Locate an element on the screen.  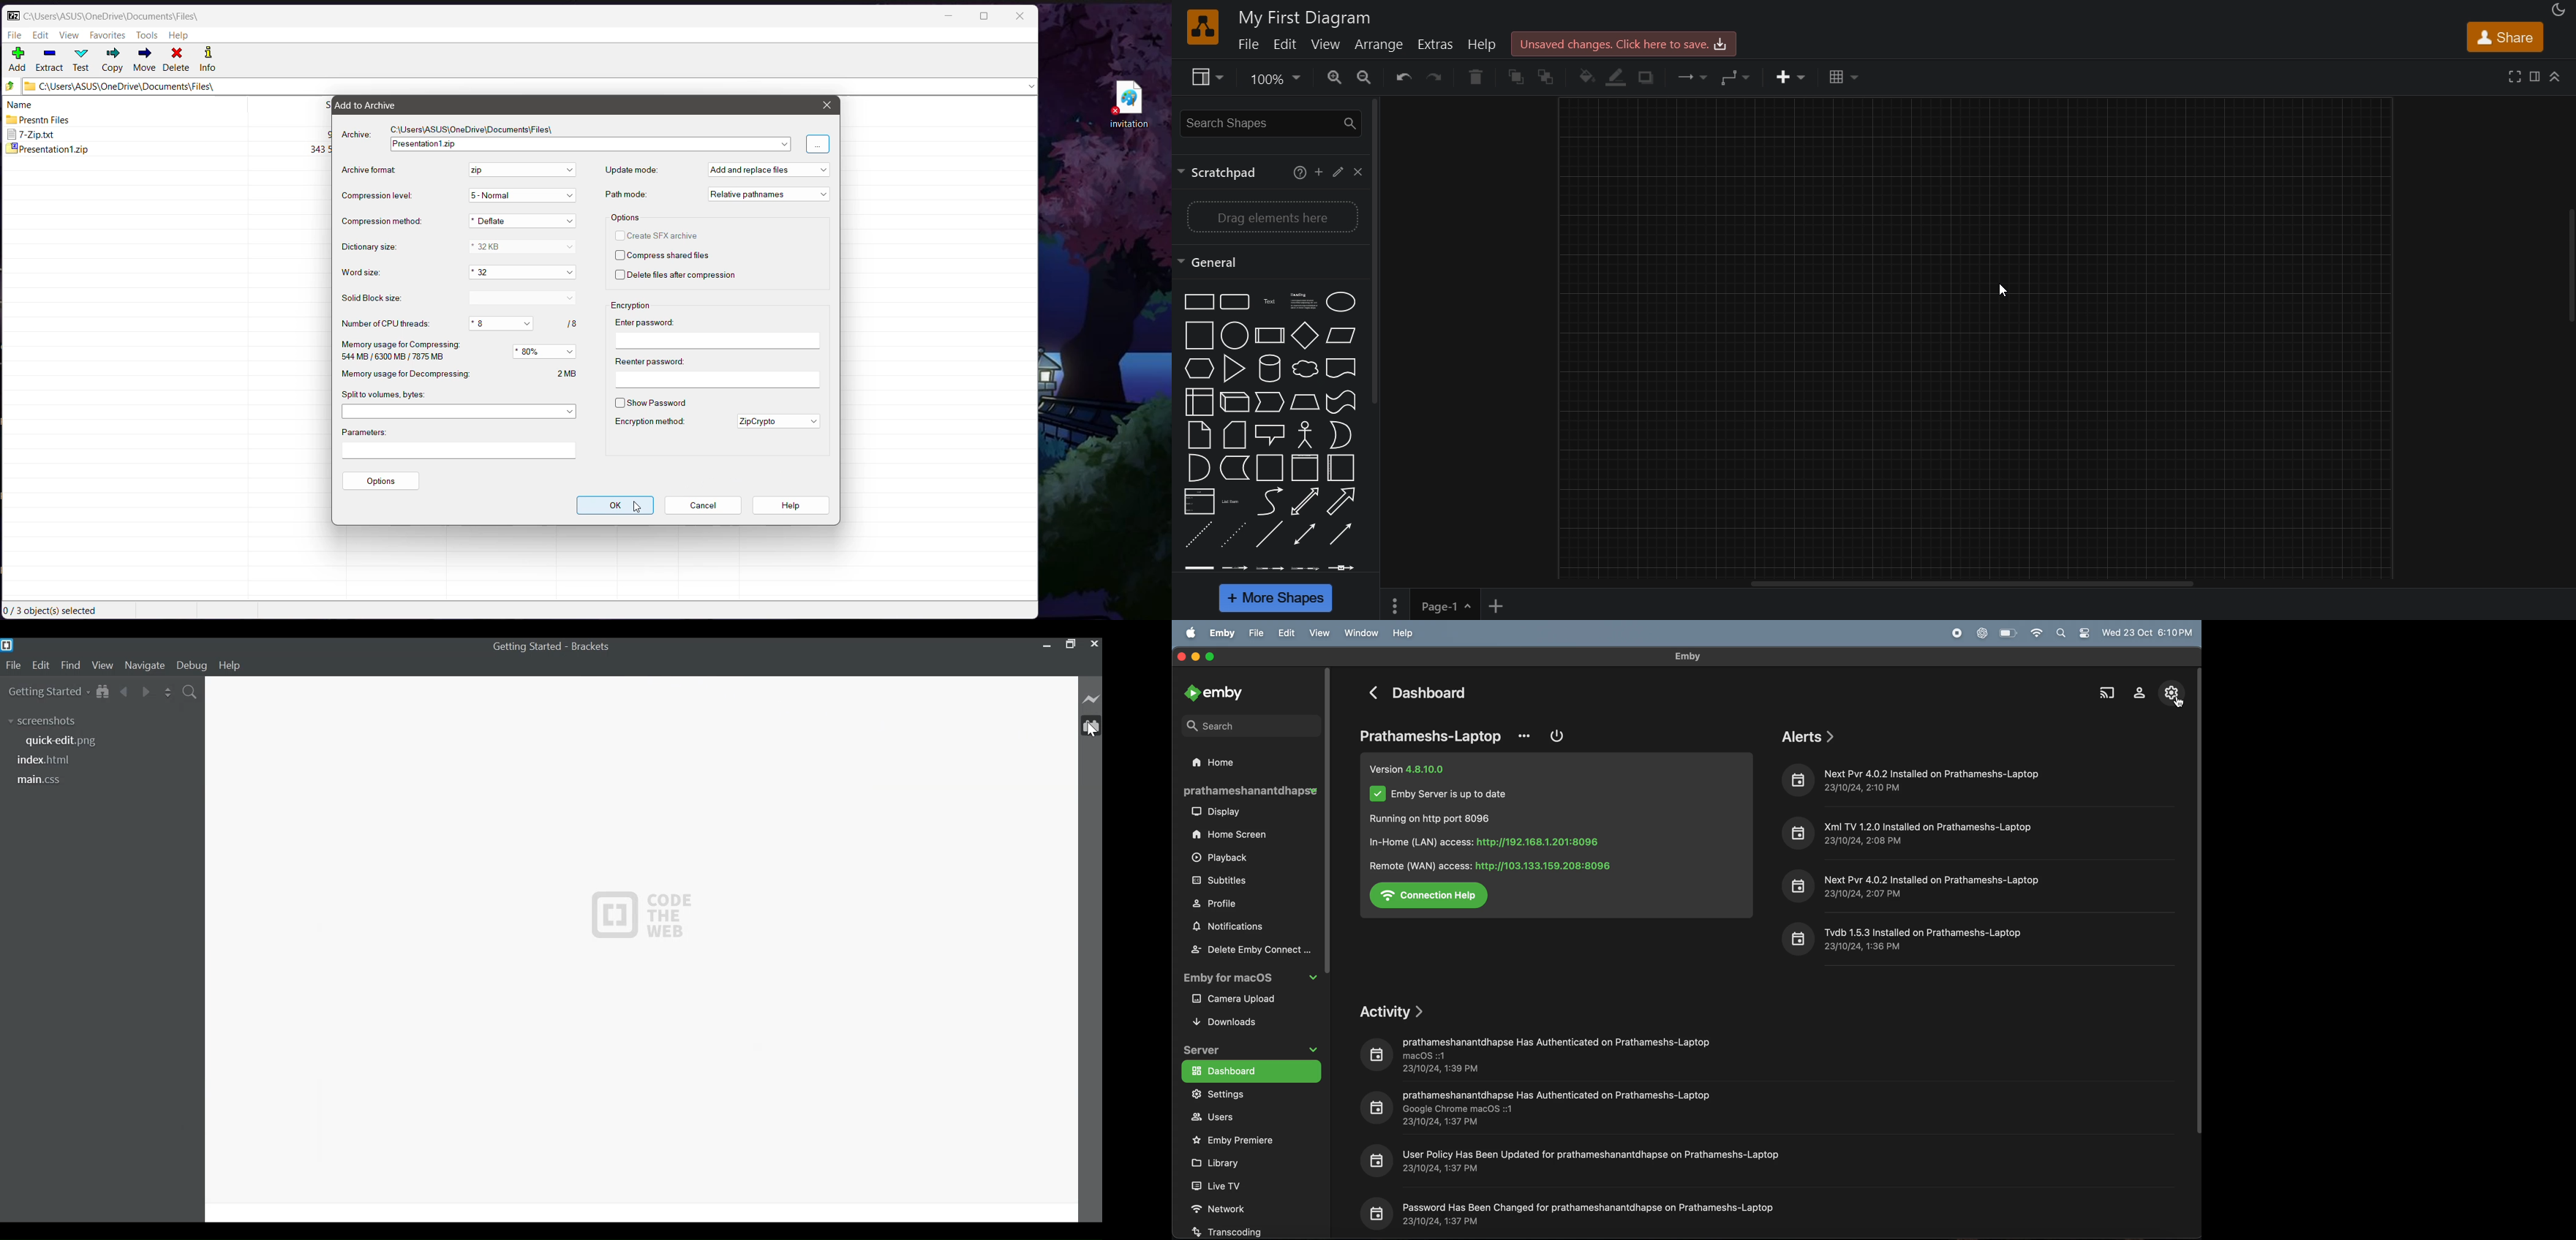
8 Tvdb 1.5.3 Installed on Prathameshs-Laptop
23/10/24, 1:36 PM is located at coordinates (1906, 942).